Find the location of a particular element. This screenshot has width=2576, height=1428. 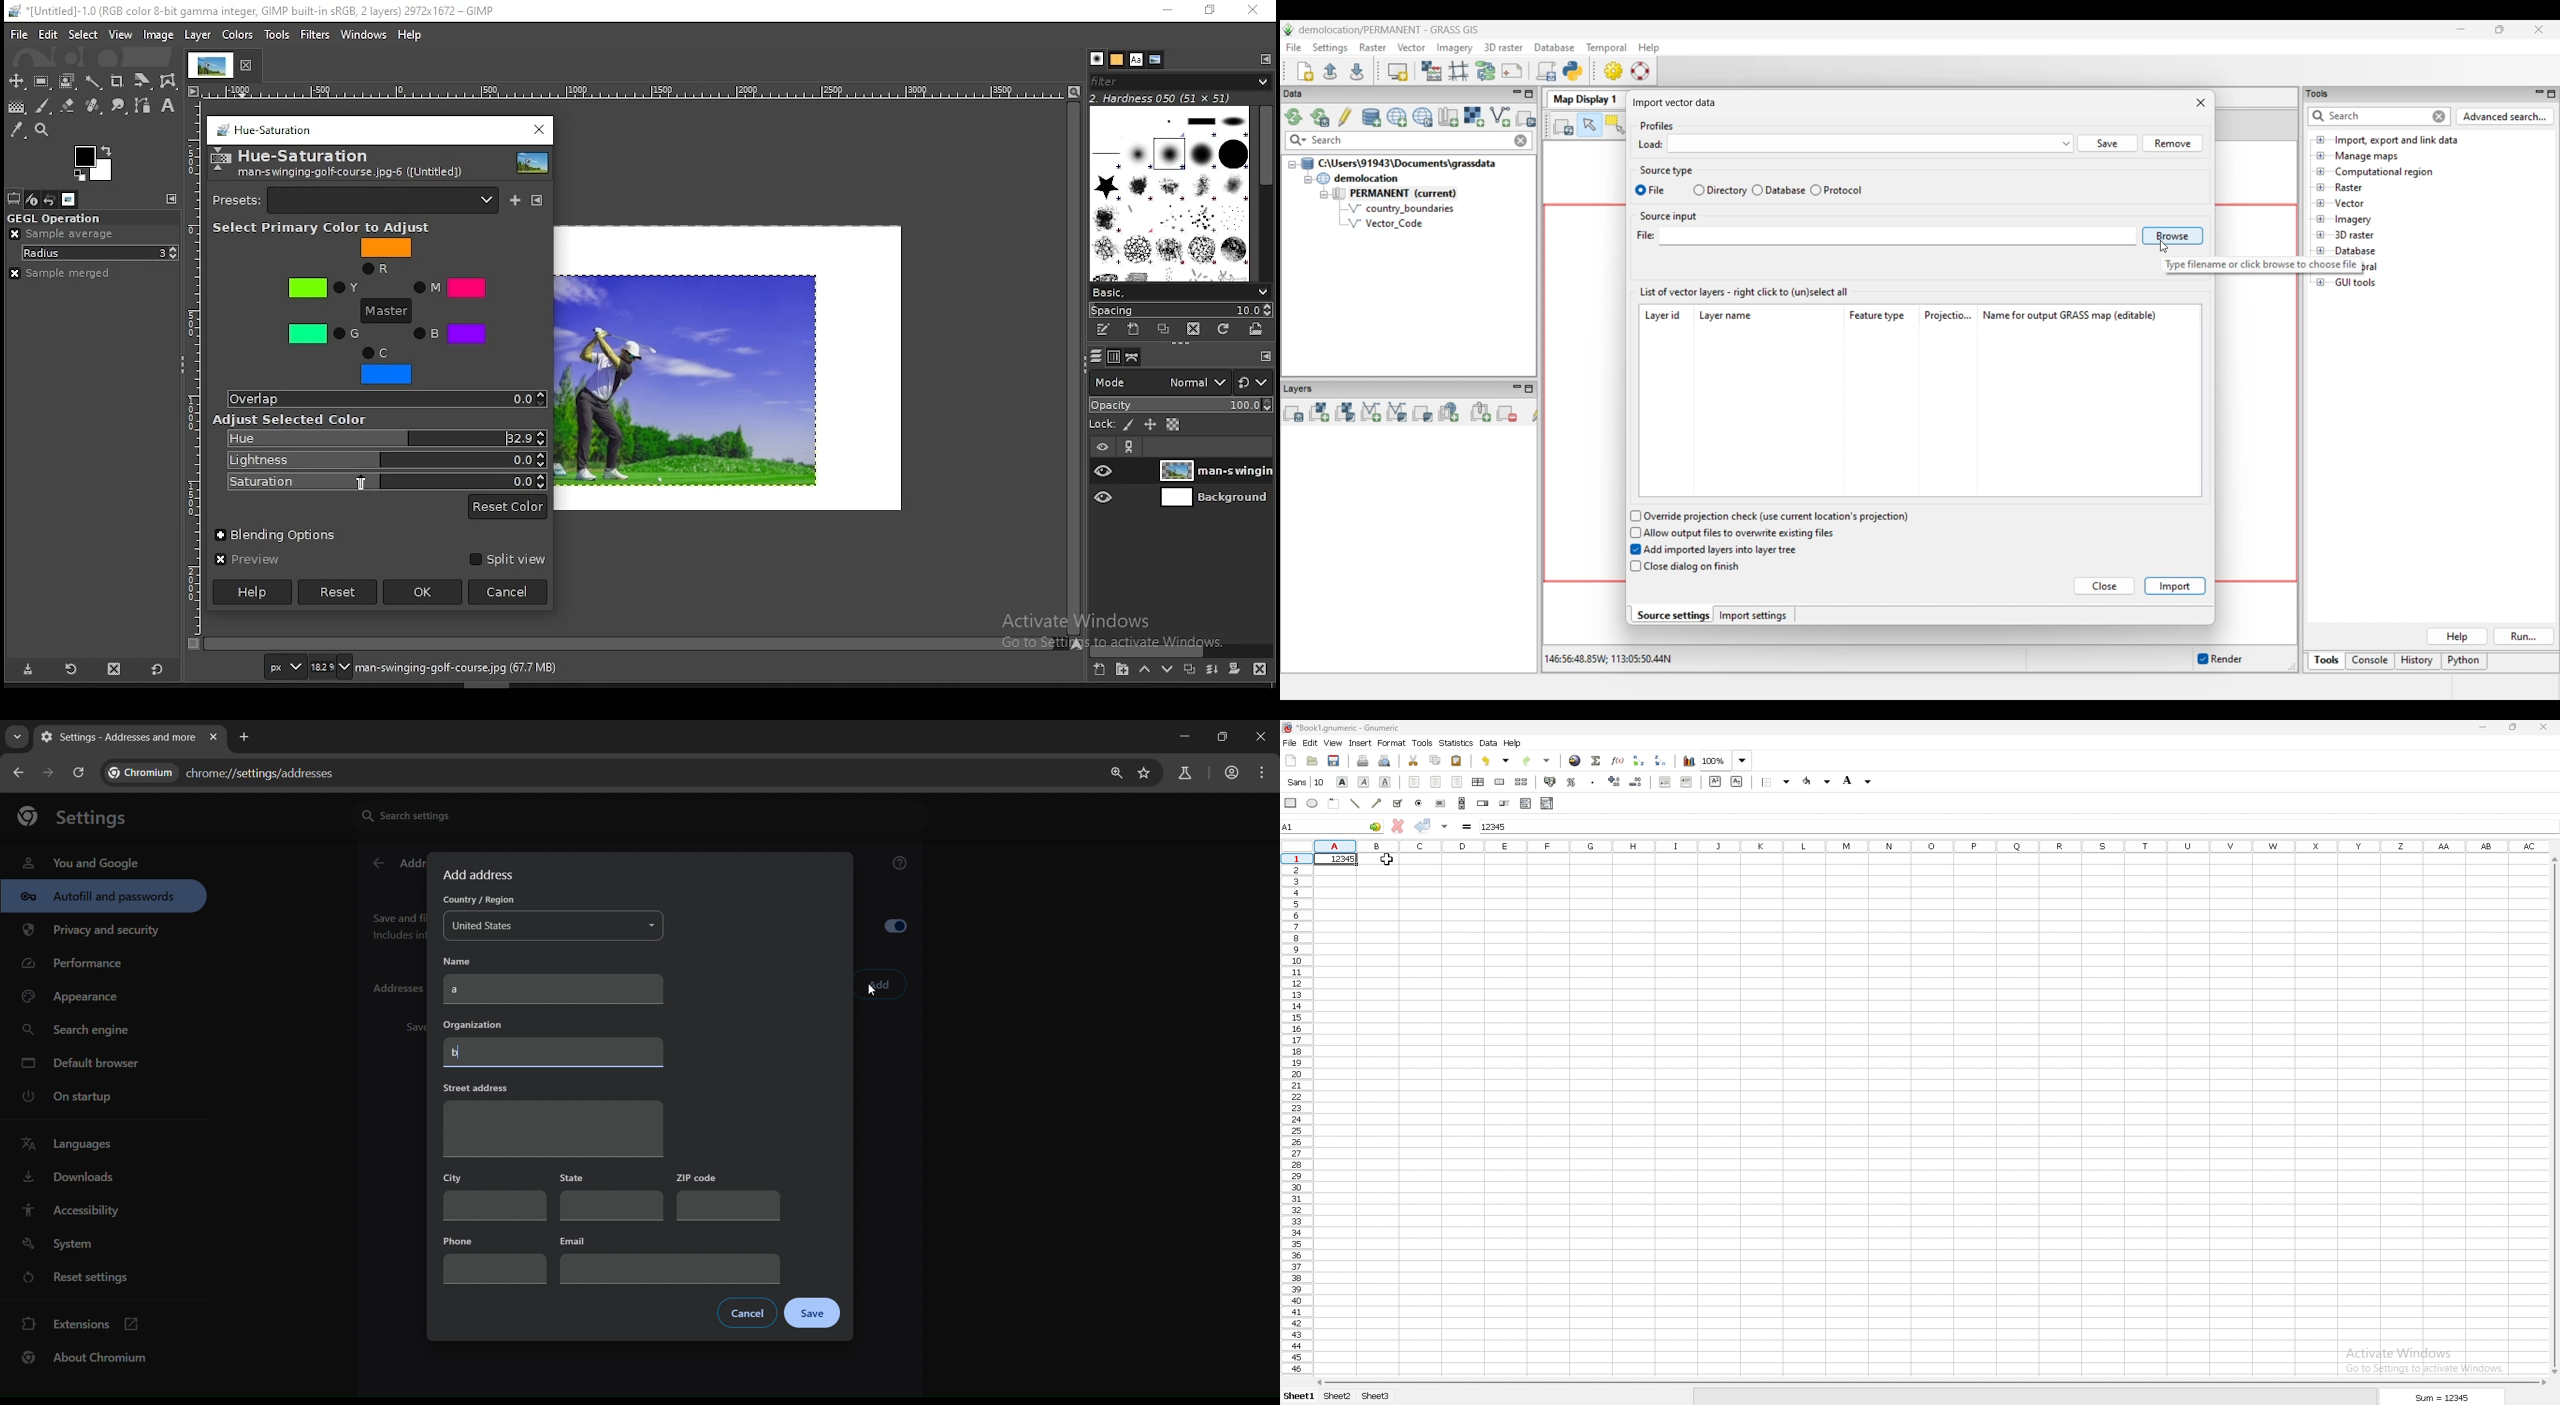

Collapse file thread  is located at coordinates (1292, 165).